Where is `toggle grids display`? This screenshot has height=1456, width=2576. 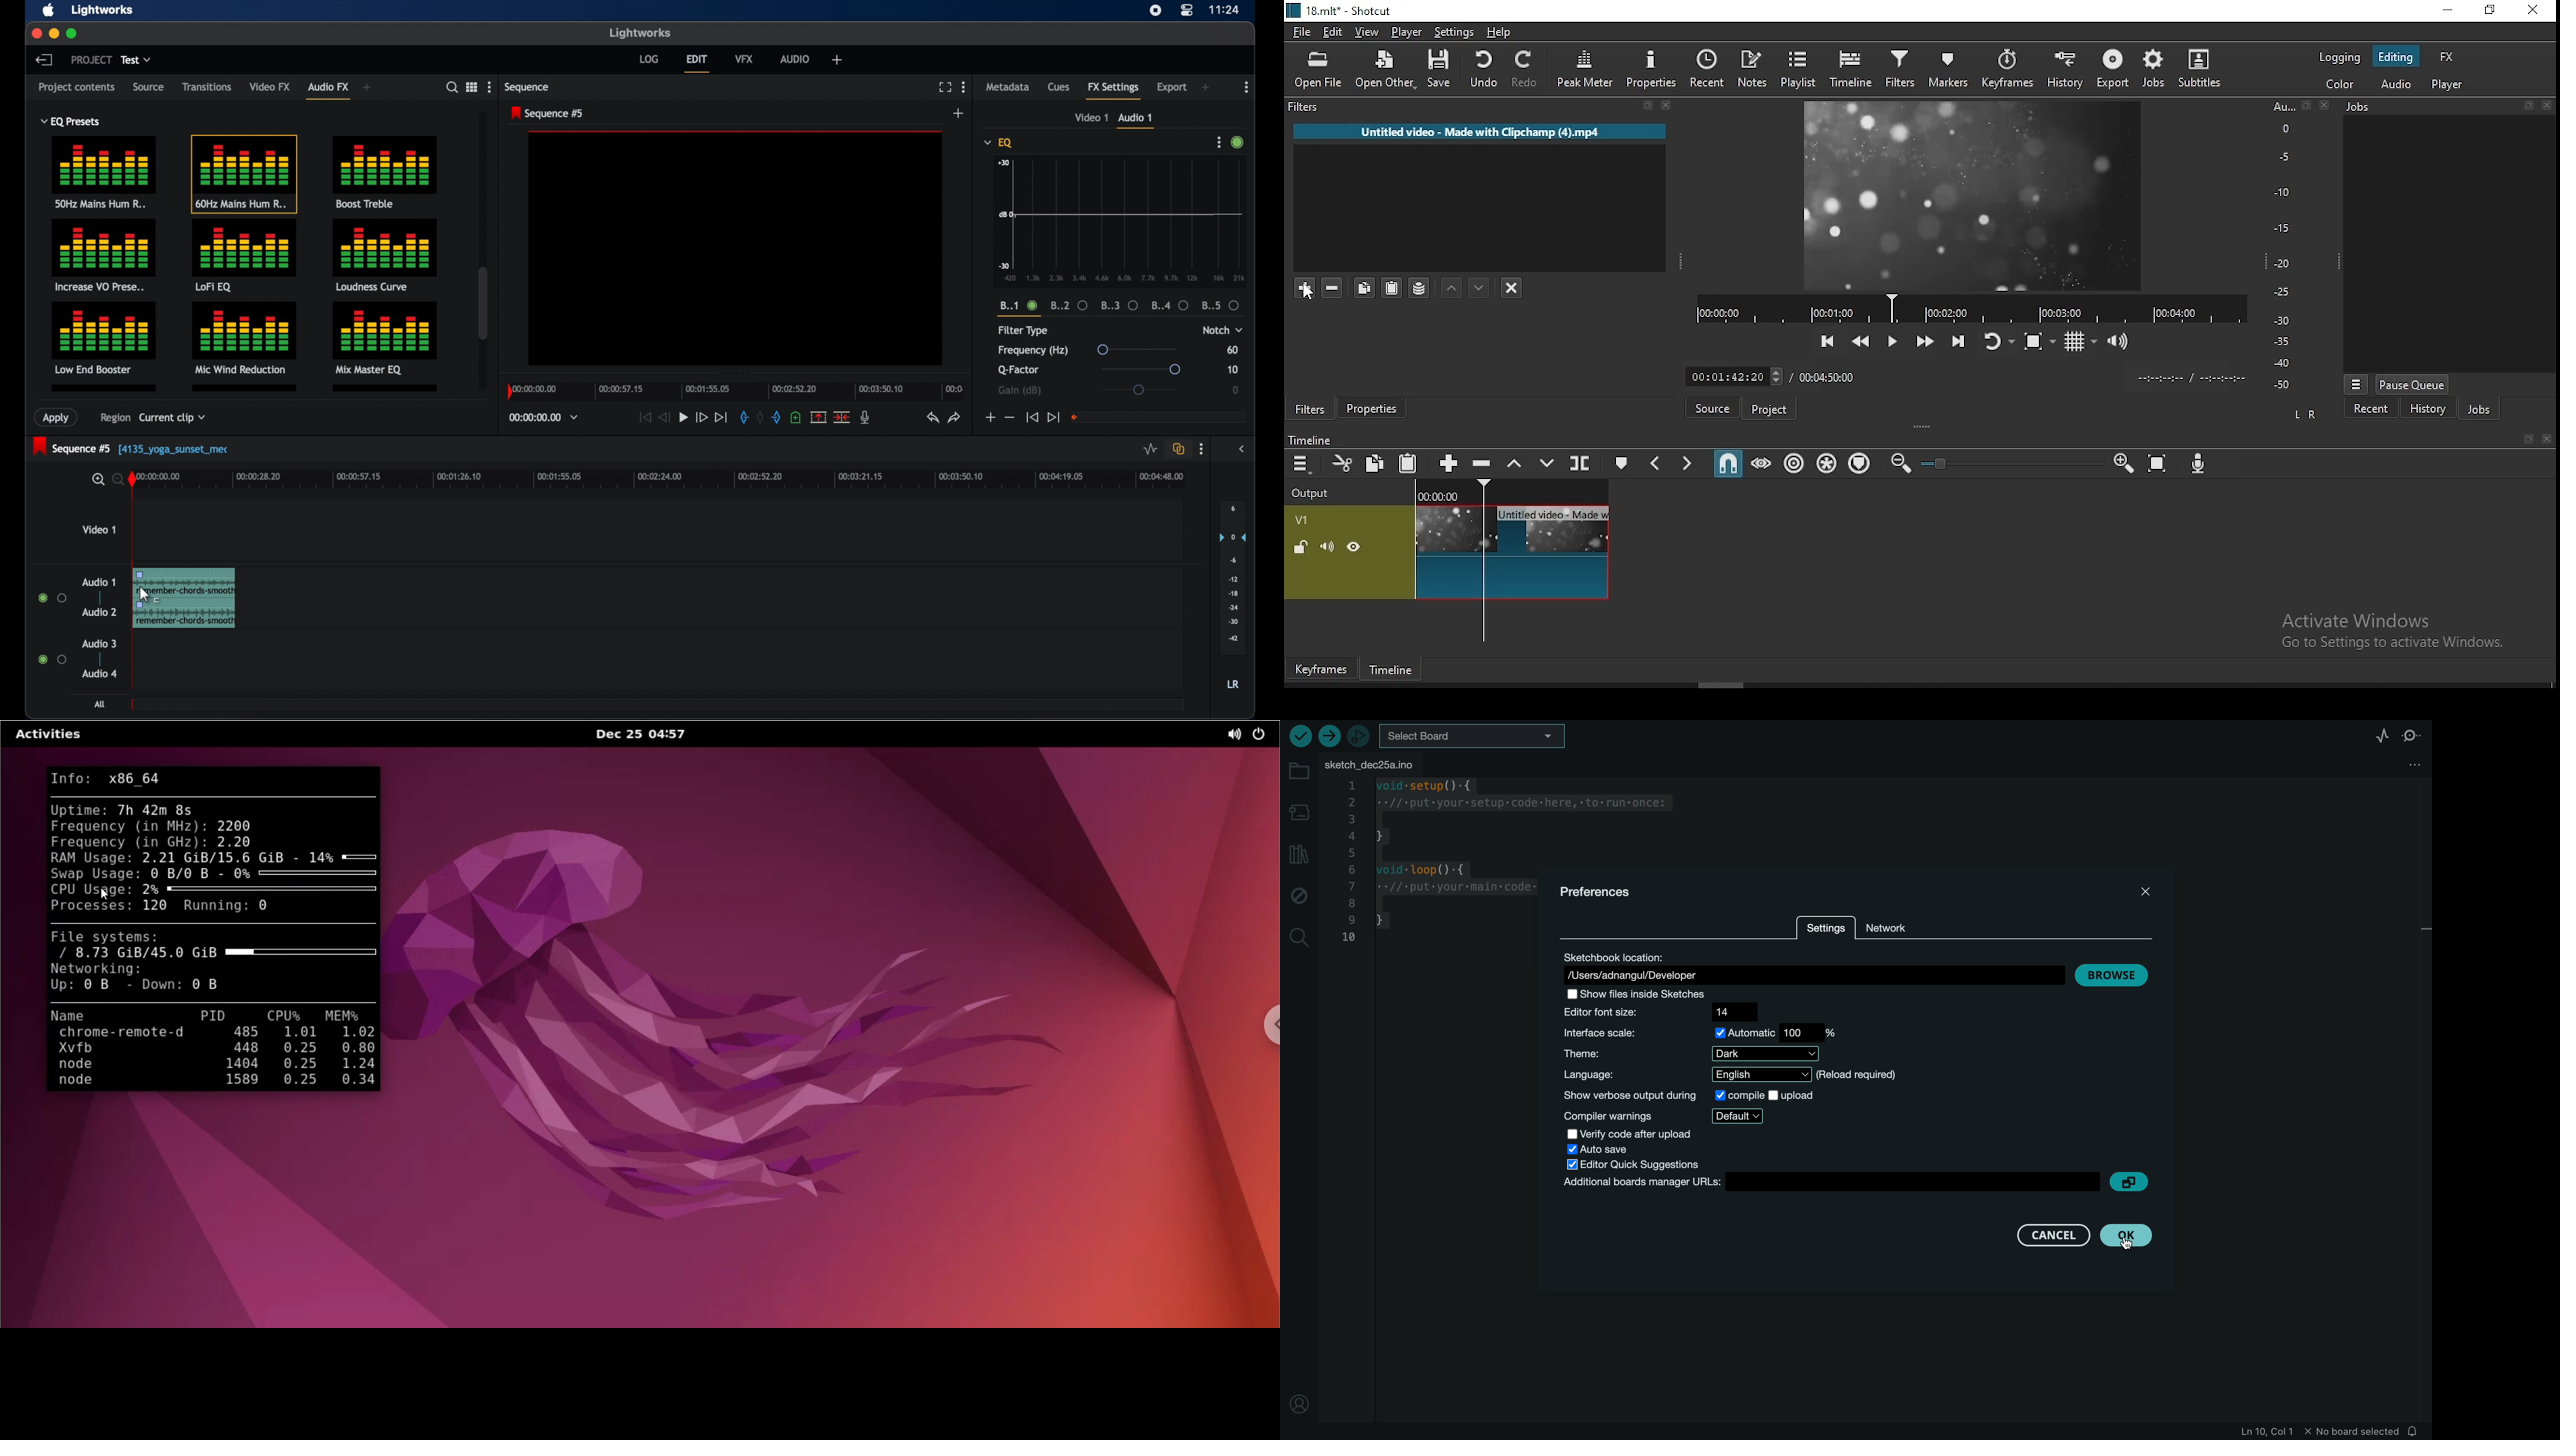
toggle grids display is located at coordinates (2079, 342).